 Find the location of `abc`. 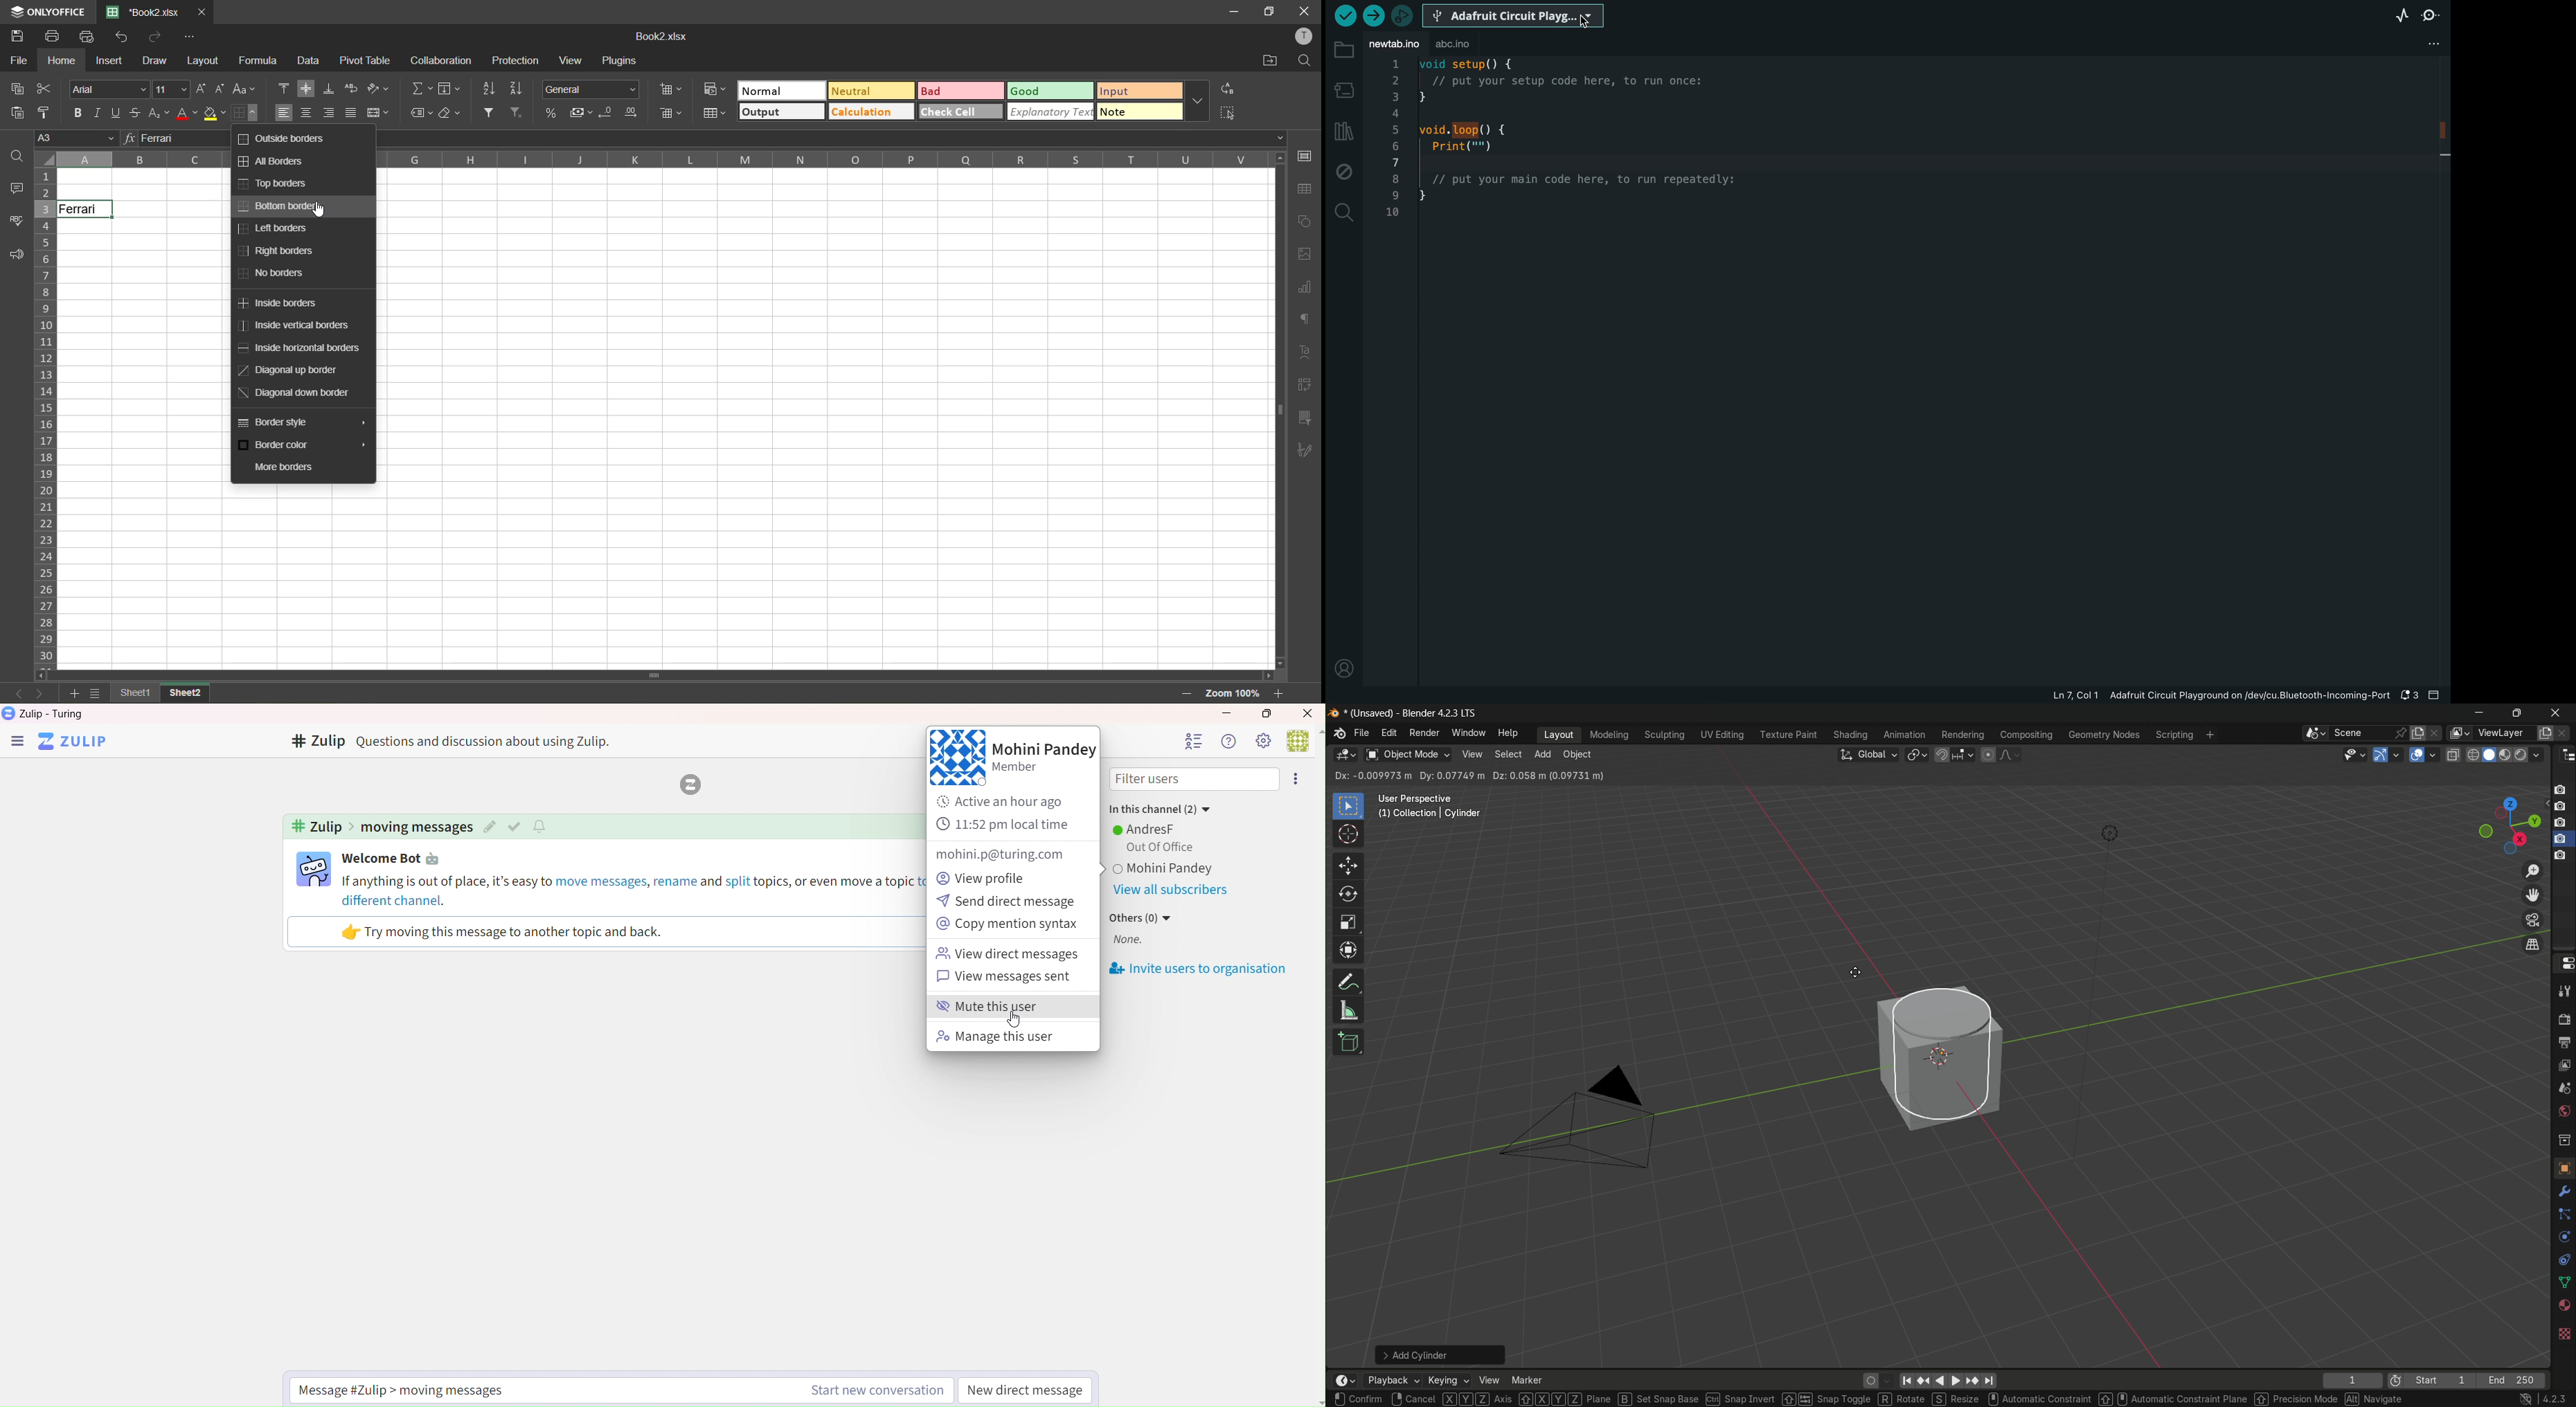

abc is located at coordinates (1454, 44).